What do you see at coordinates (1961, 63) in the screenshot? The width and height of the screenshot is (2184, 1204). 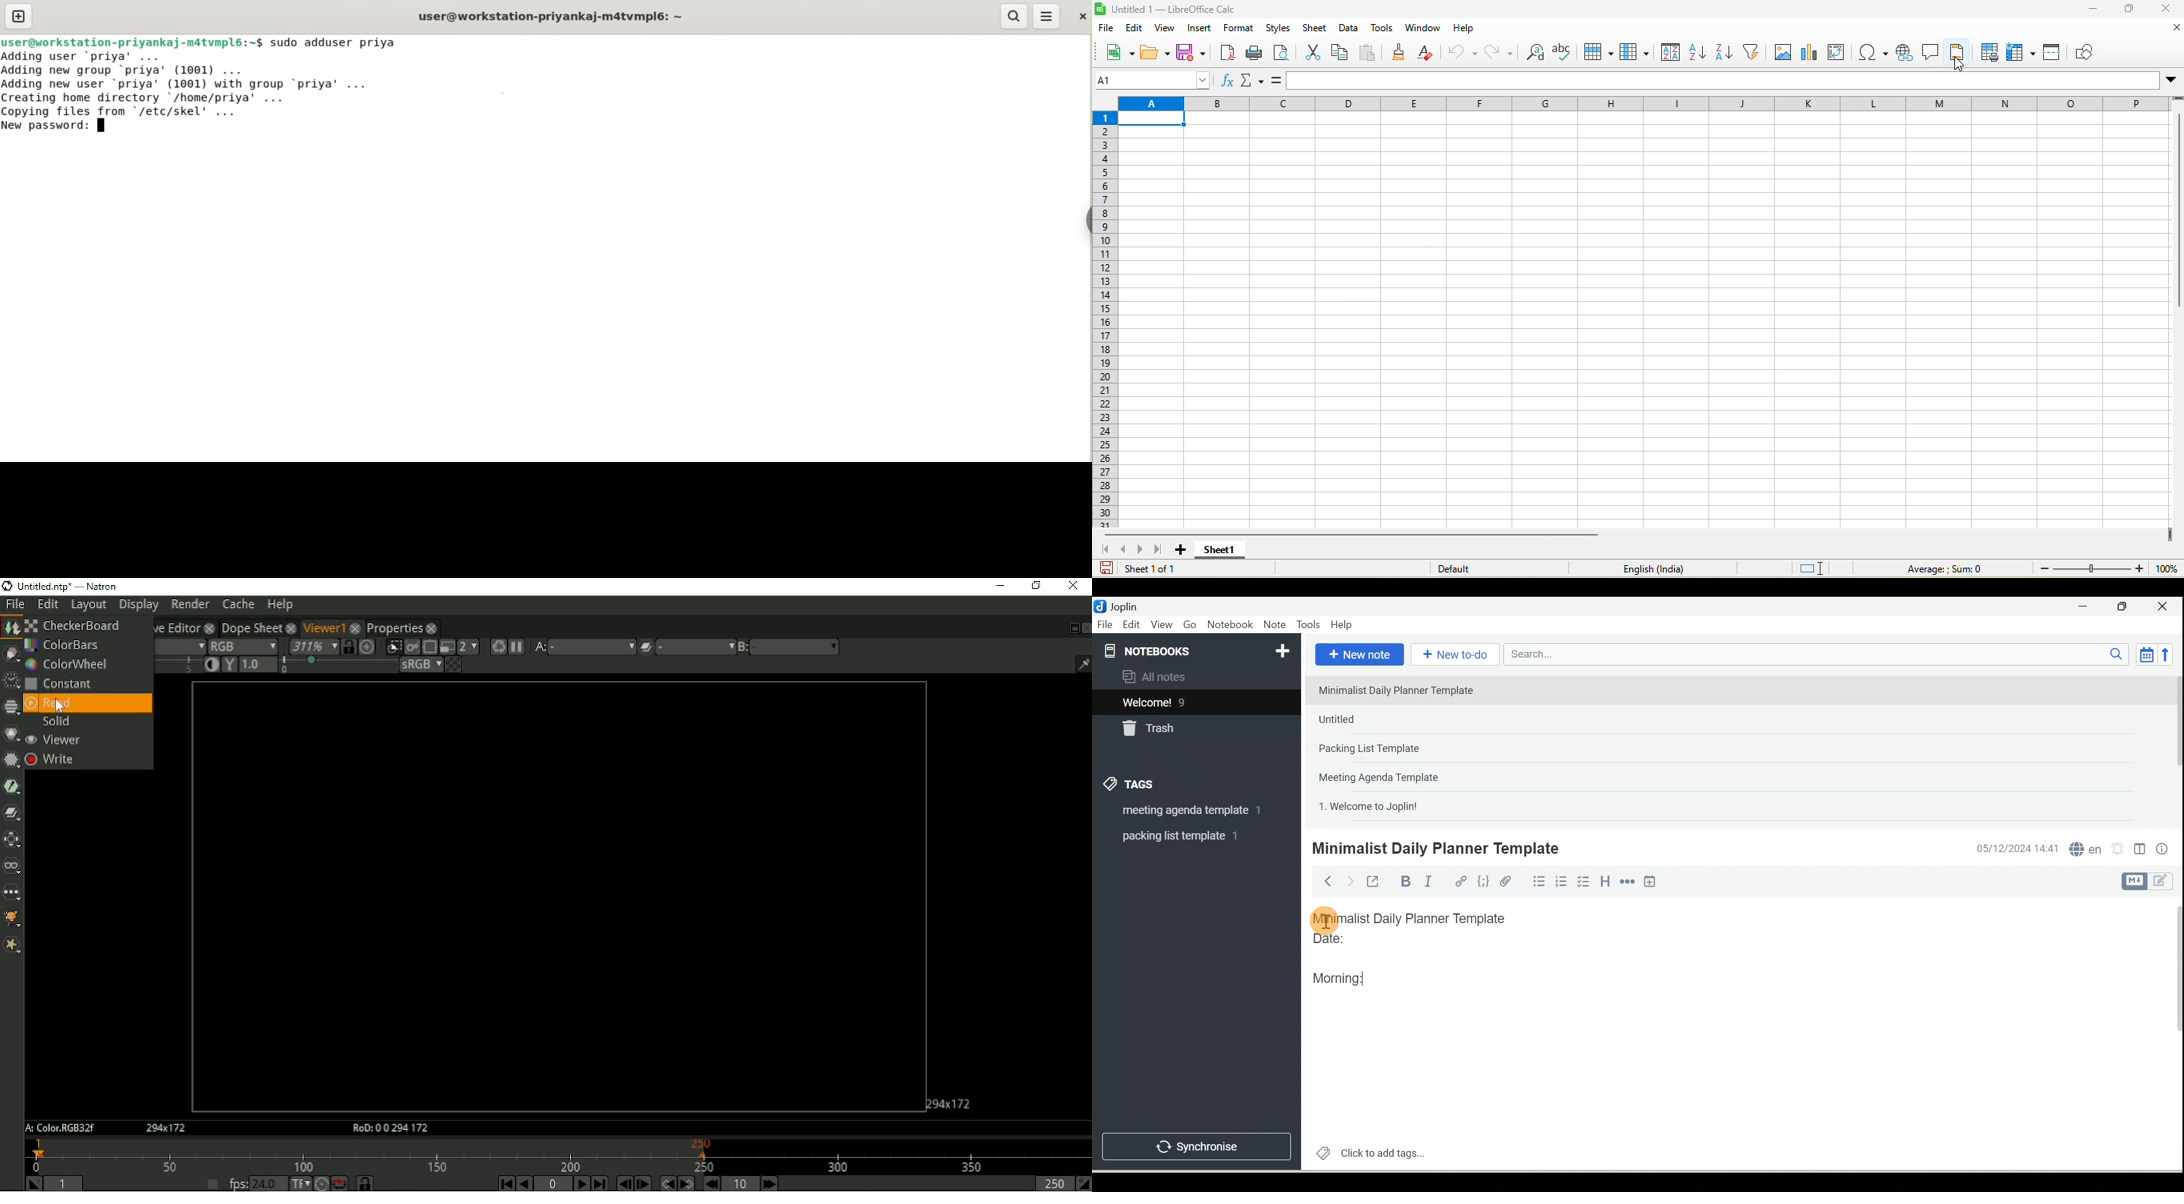 I see `cursor` at bounding box center [1961, 63].